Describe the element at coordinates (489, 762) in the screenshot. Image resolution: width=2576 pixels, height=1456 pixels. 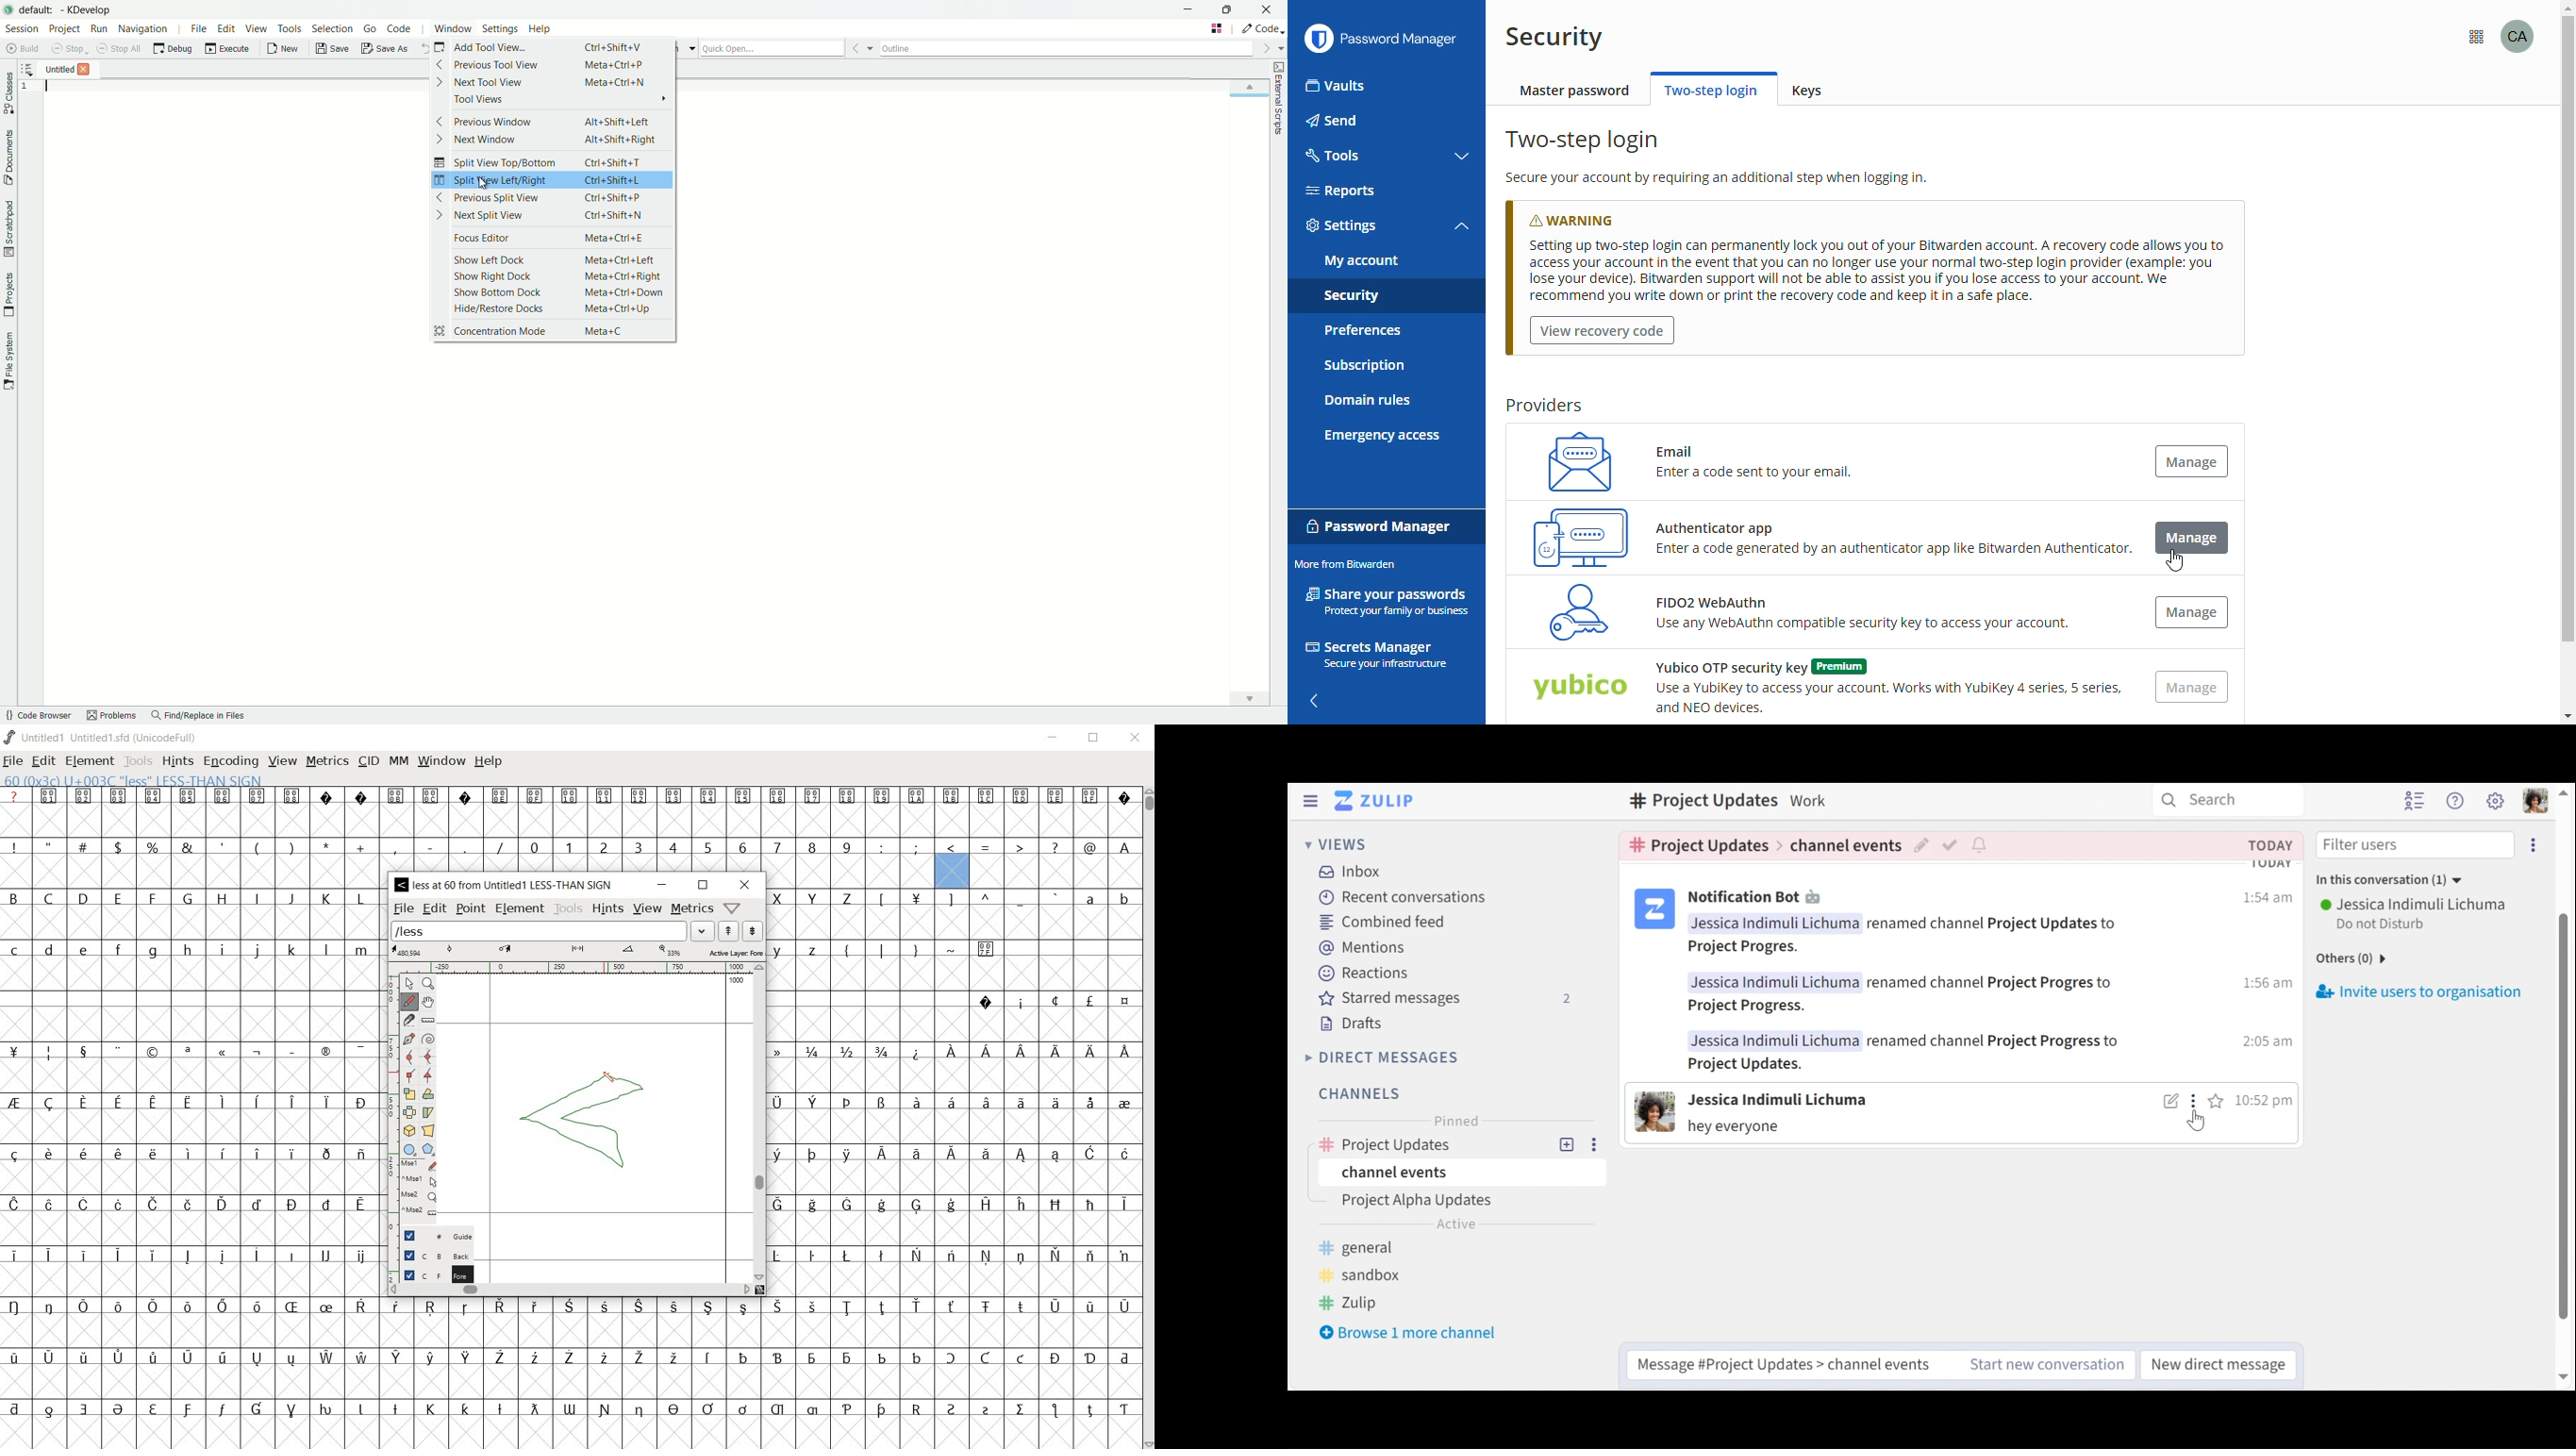
I see `help` at that location.